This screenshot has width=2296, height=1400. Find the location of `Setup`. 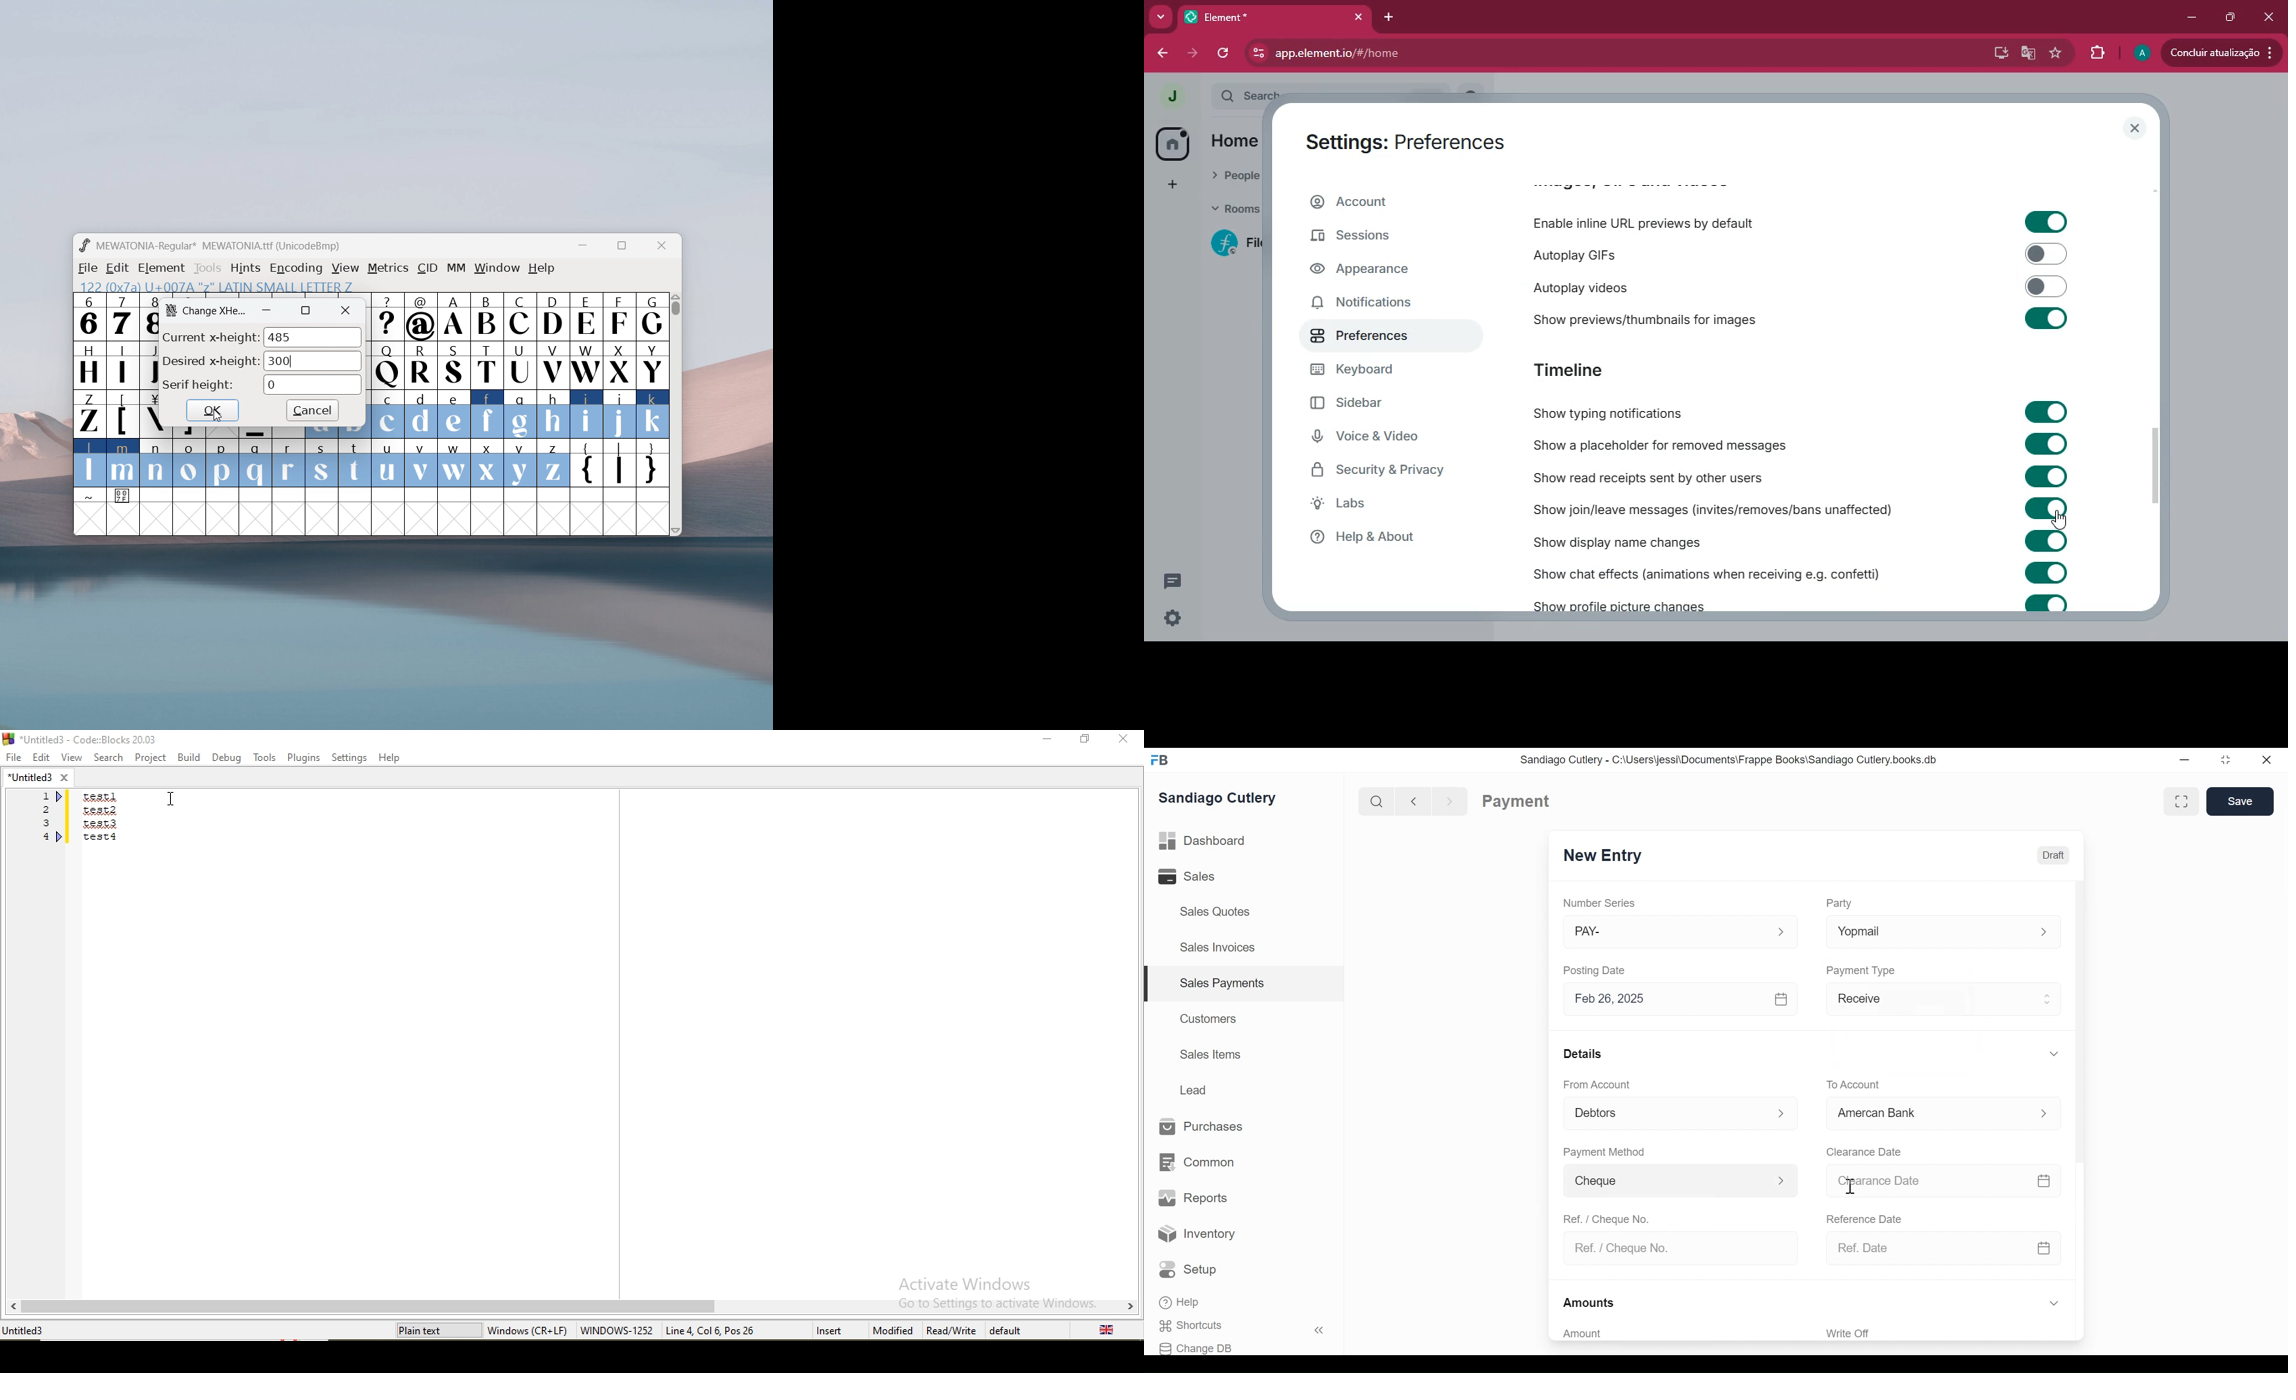

Setup is located at coordinates (1191, 1270).